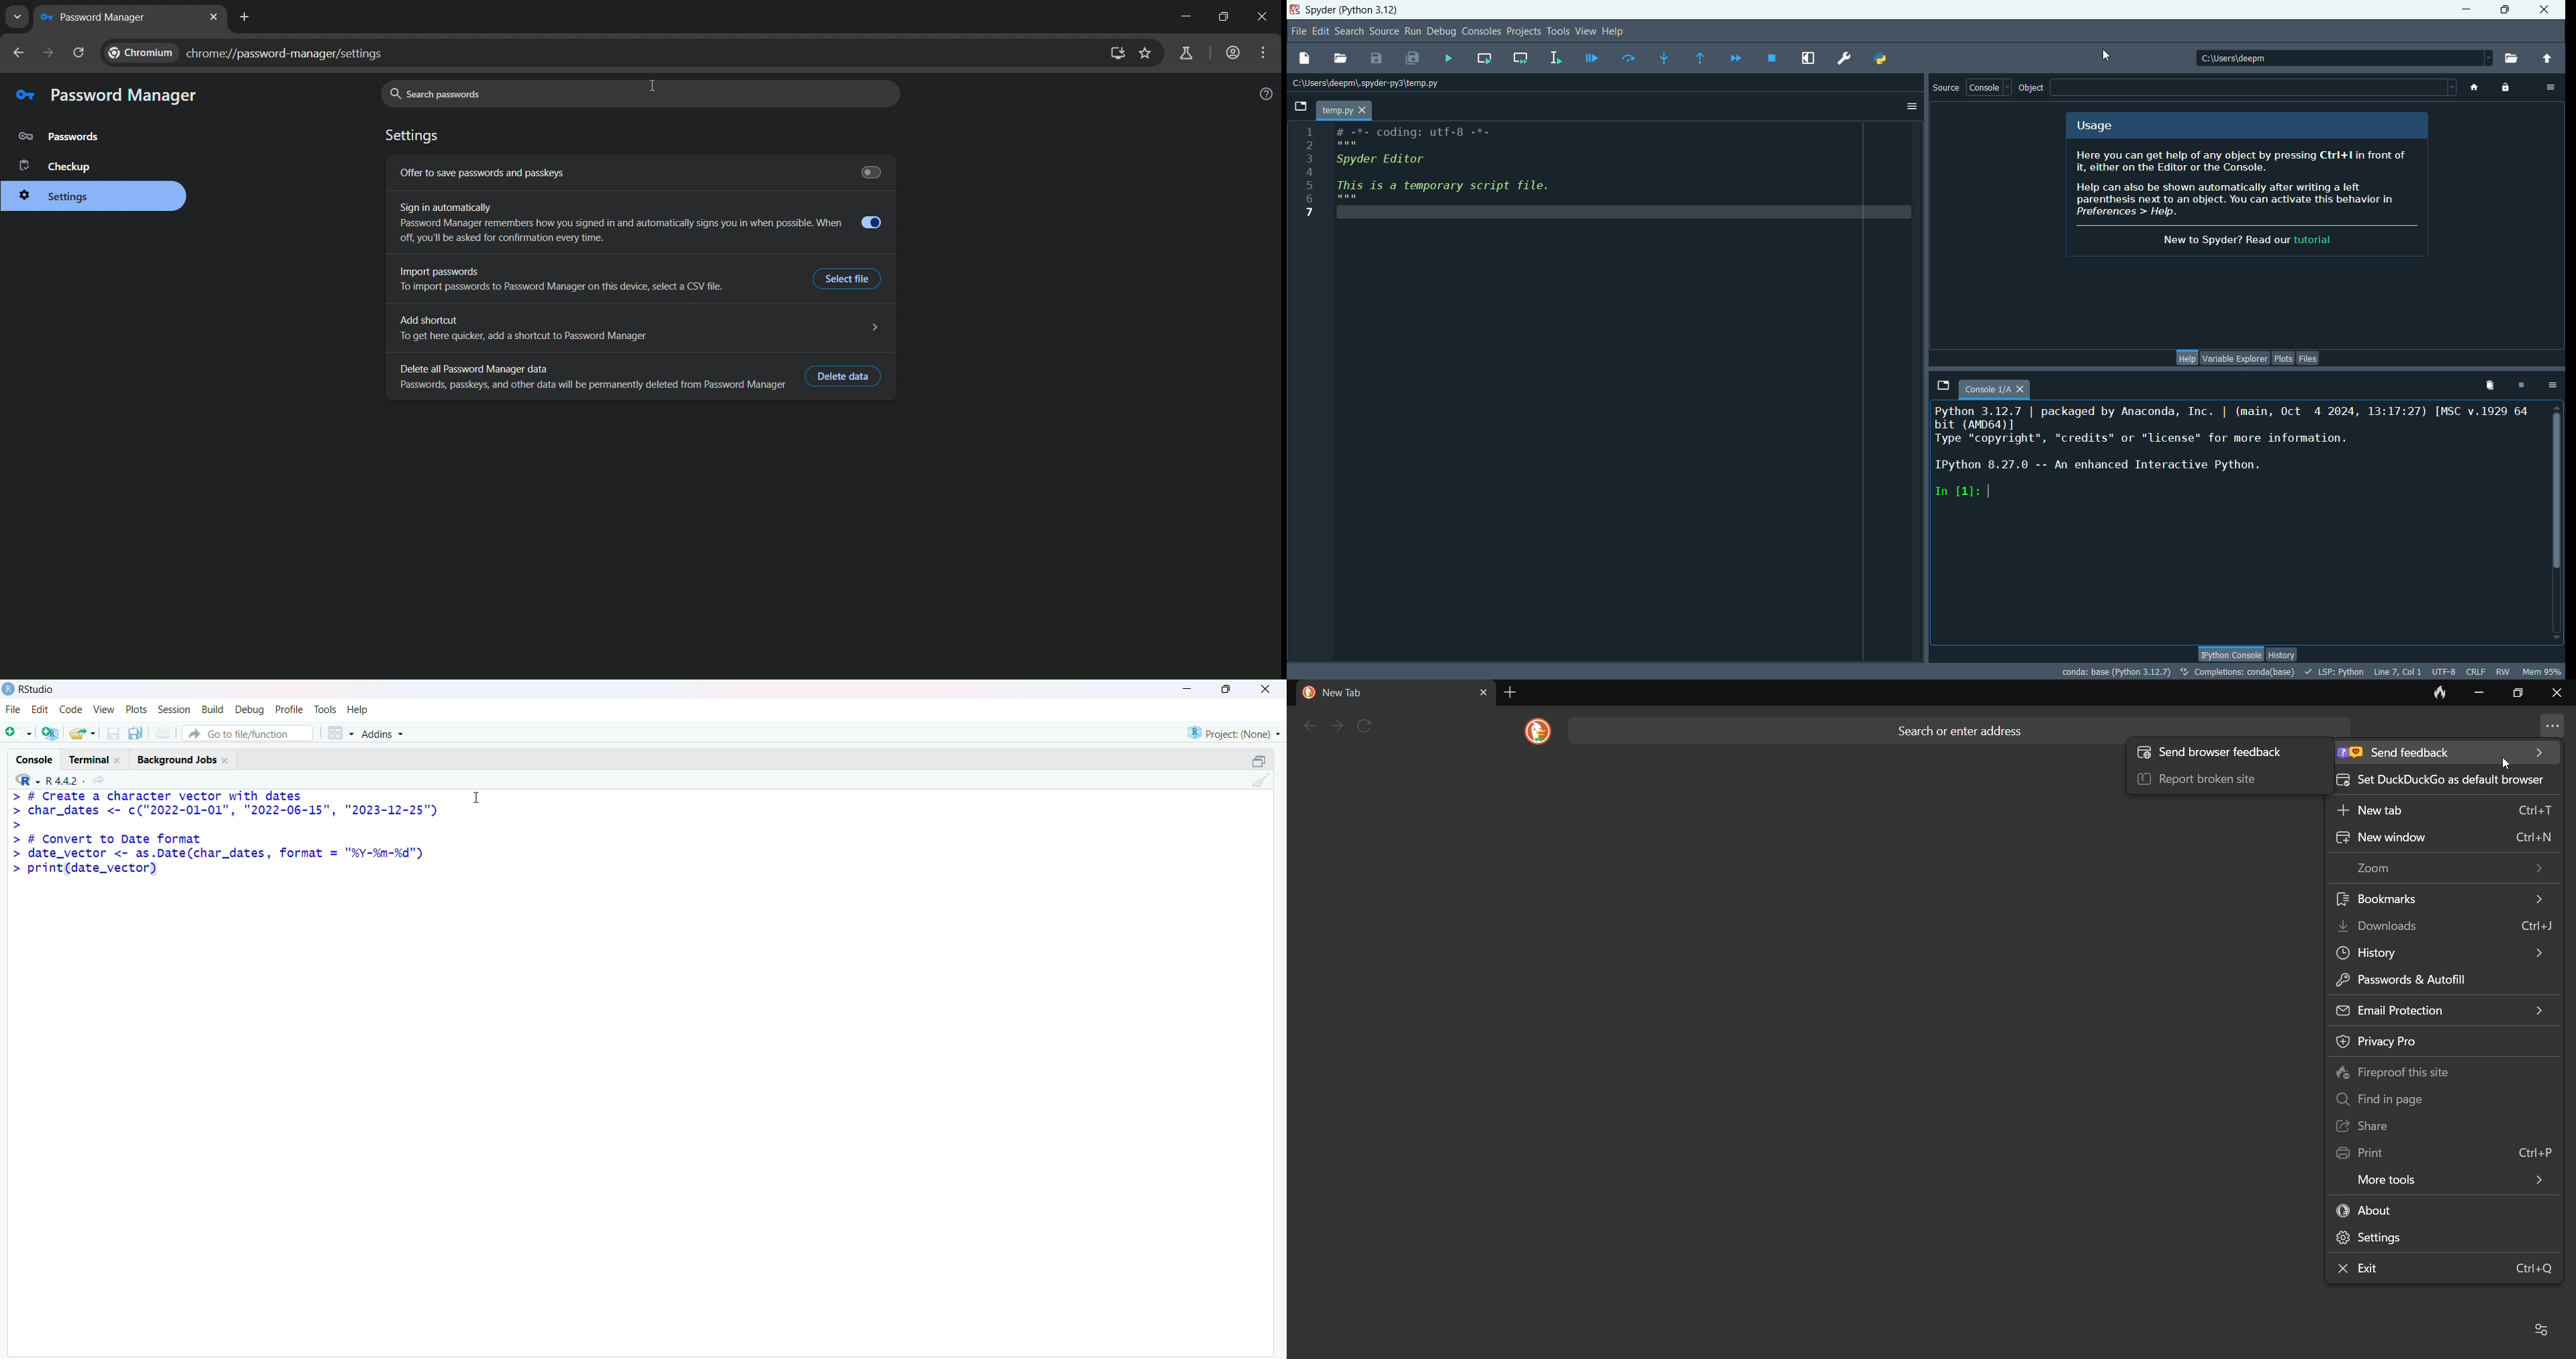 The image size is (2576, 1372). I want to click on Save current document (Ctrl + S), so click(116, 730).